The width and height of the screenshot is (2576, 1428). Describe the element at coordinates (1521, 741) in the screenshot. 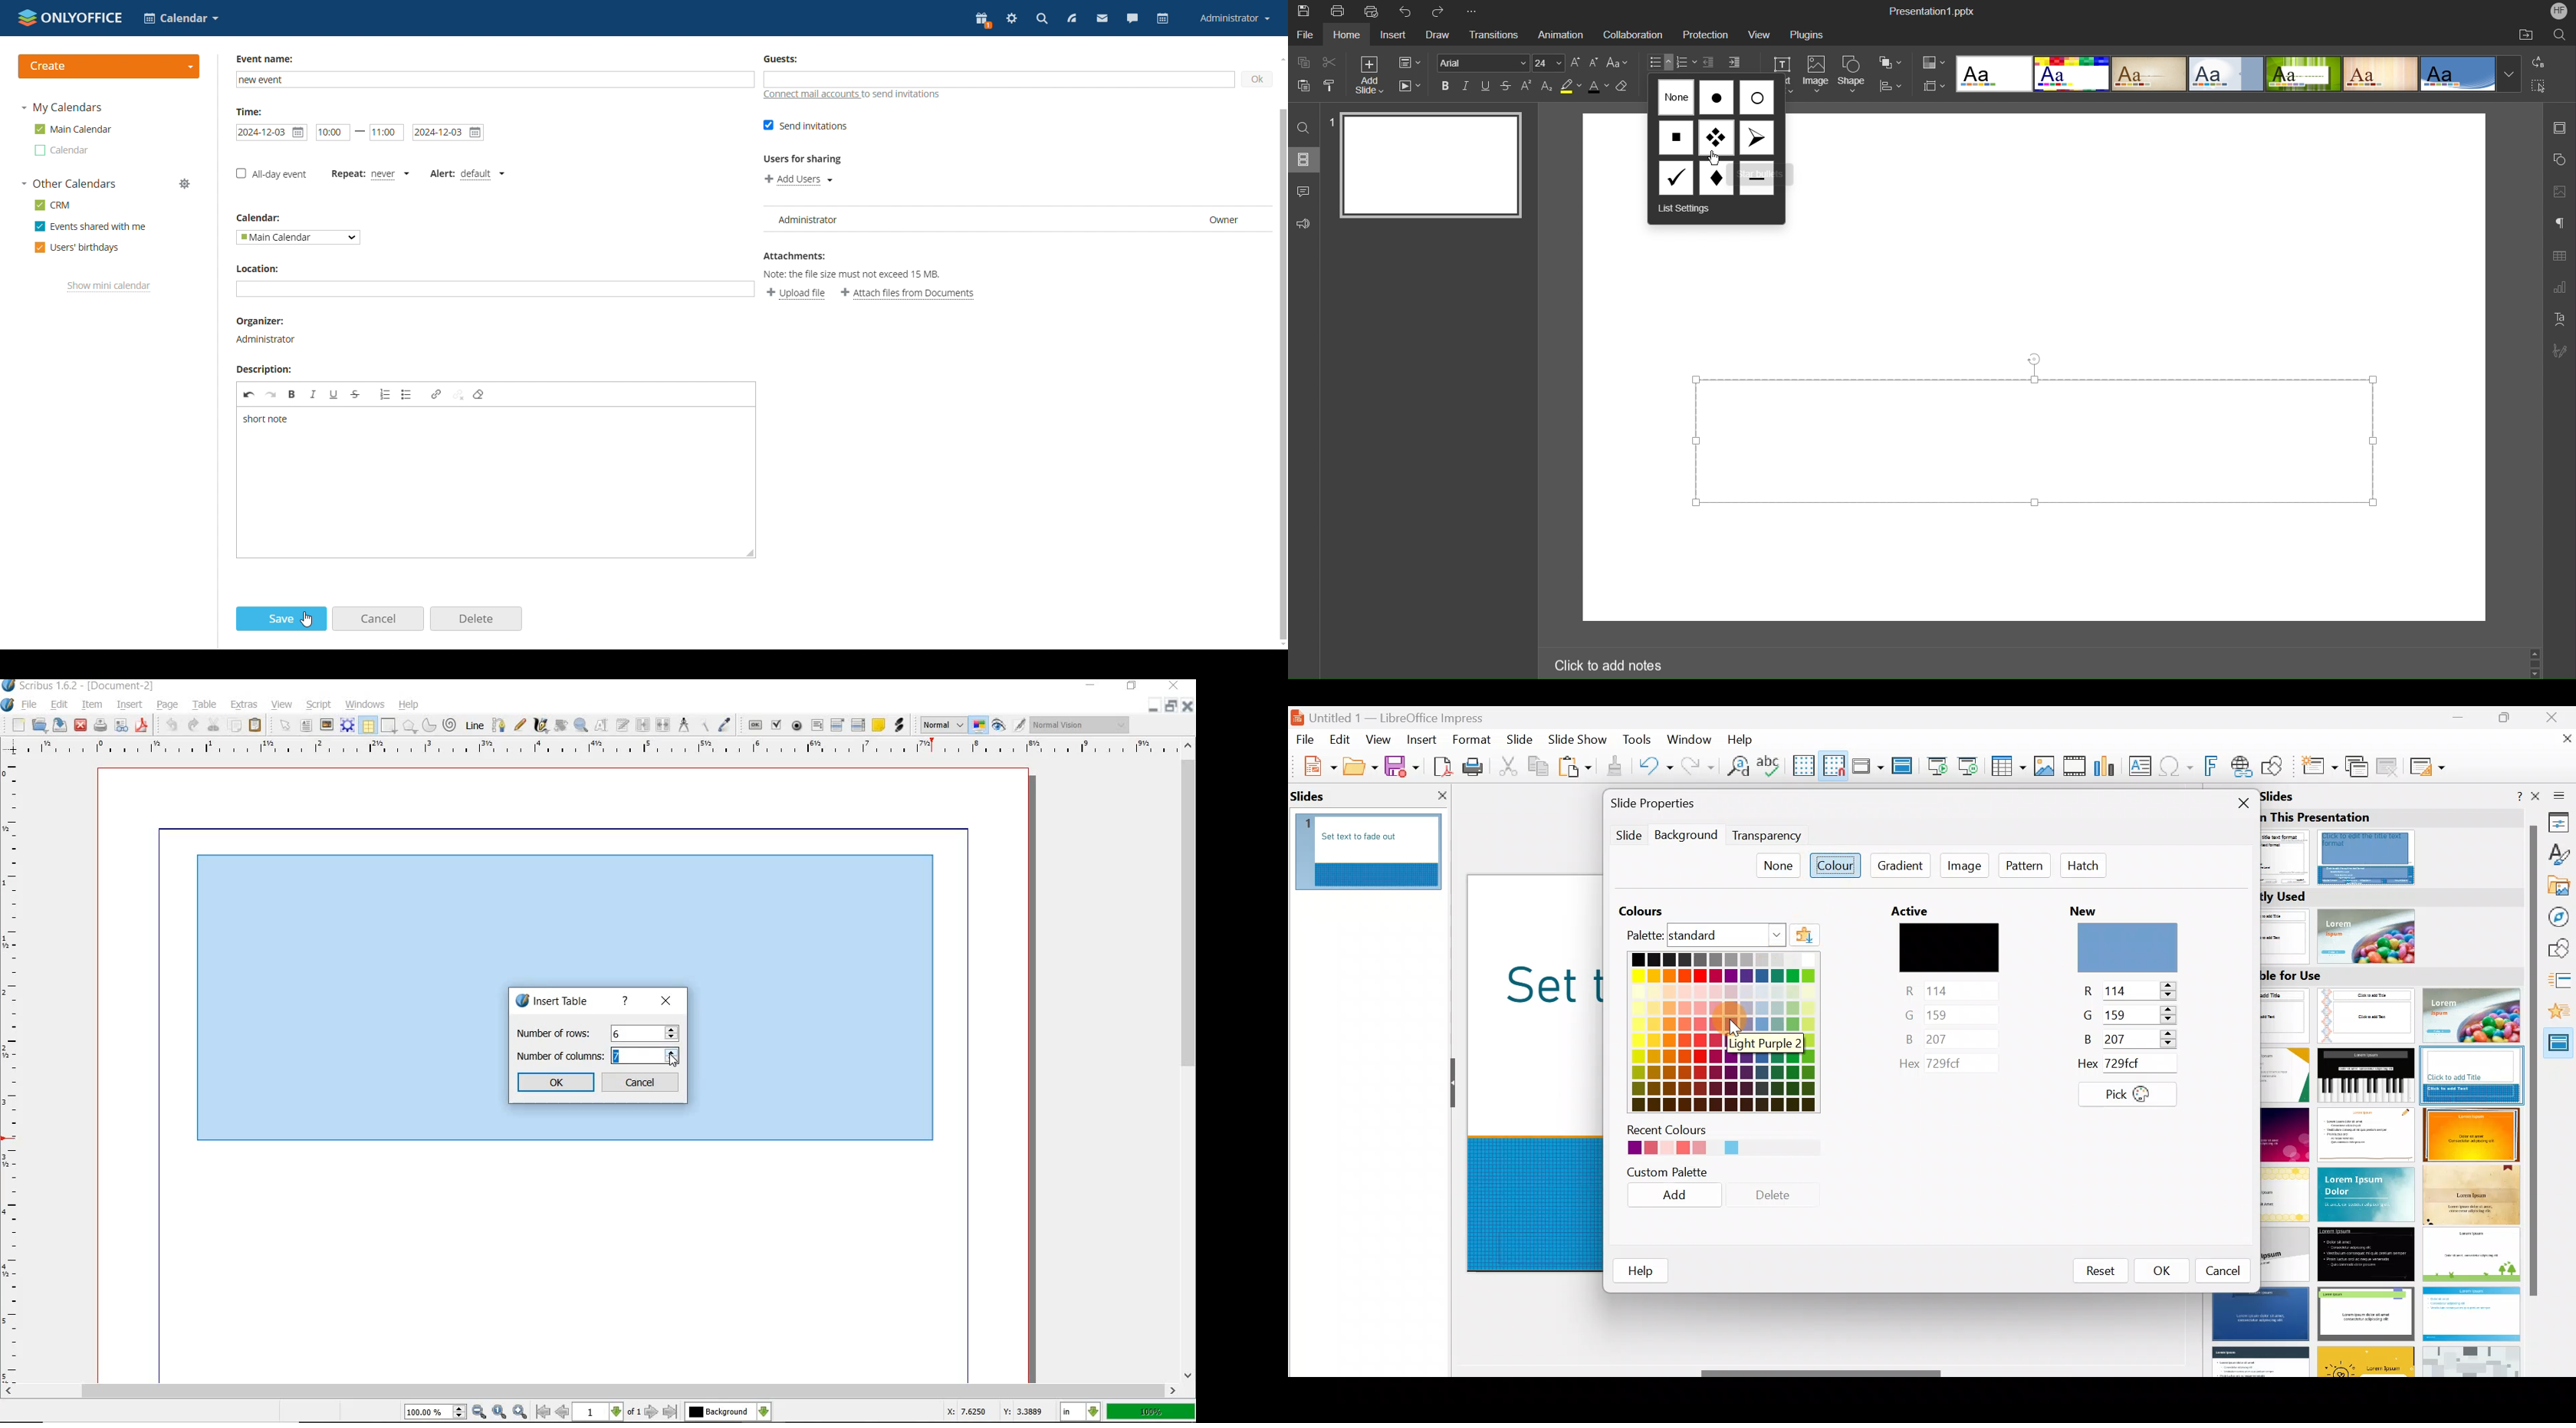

I see `Slide` at that location.